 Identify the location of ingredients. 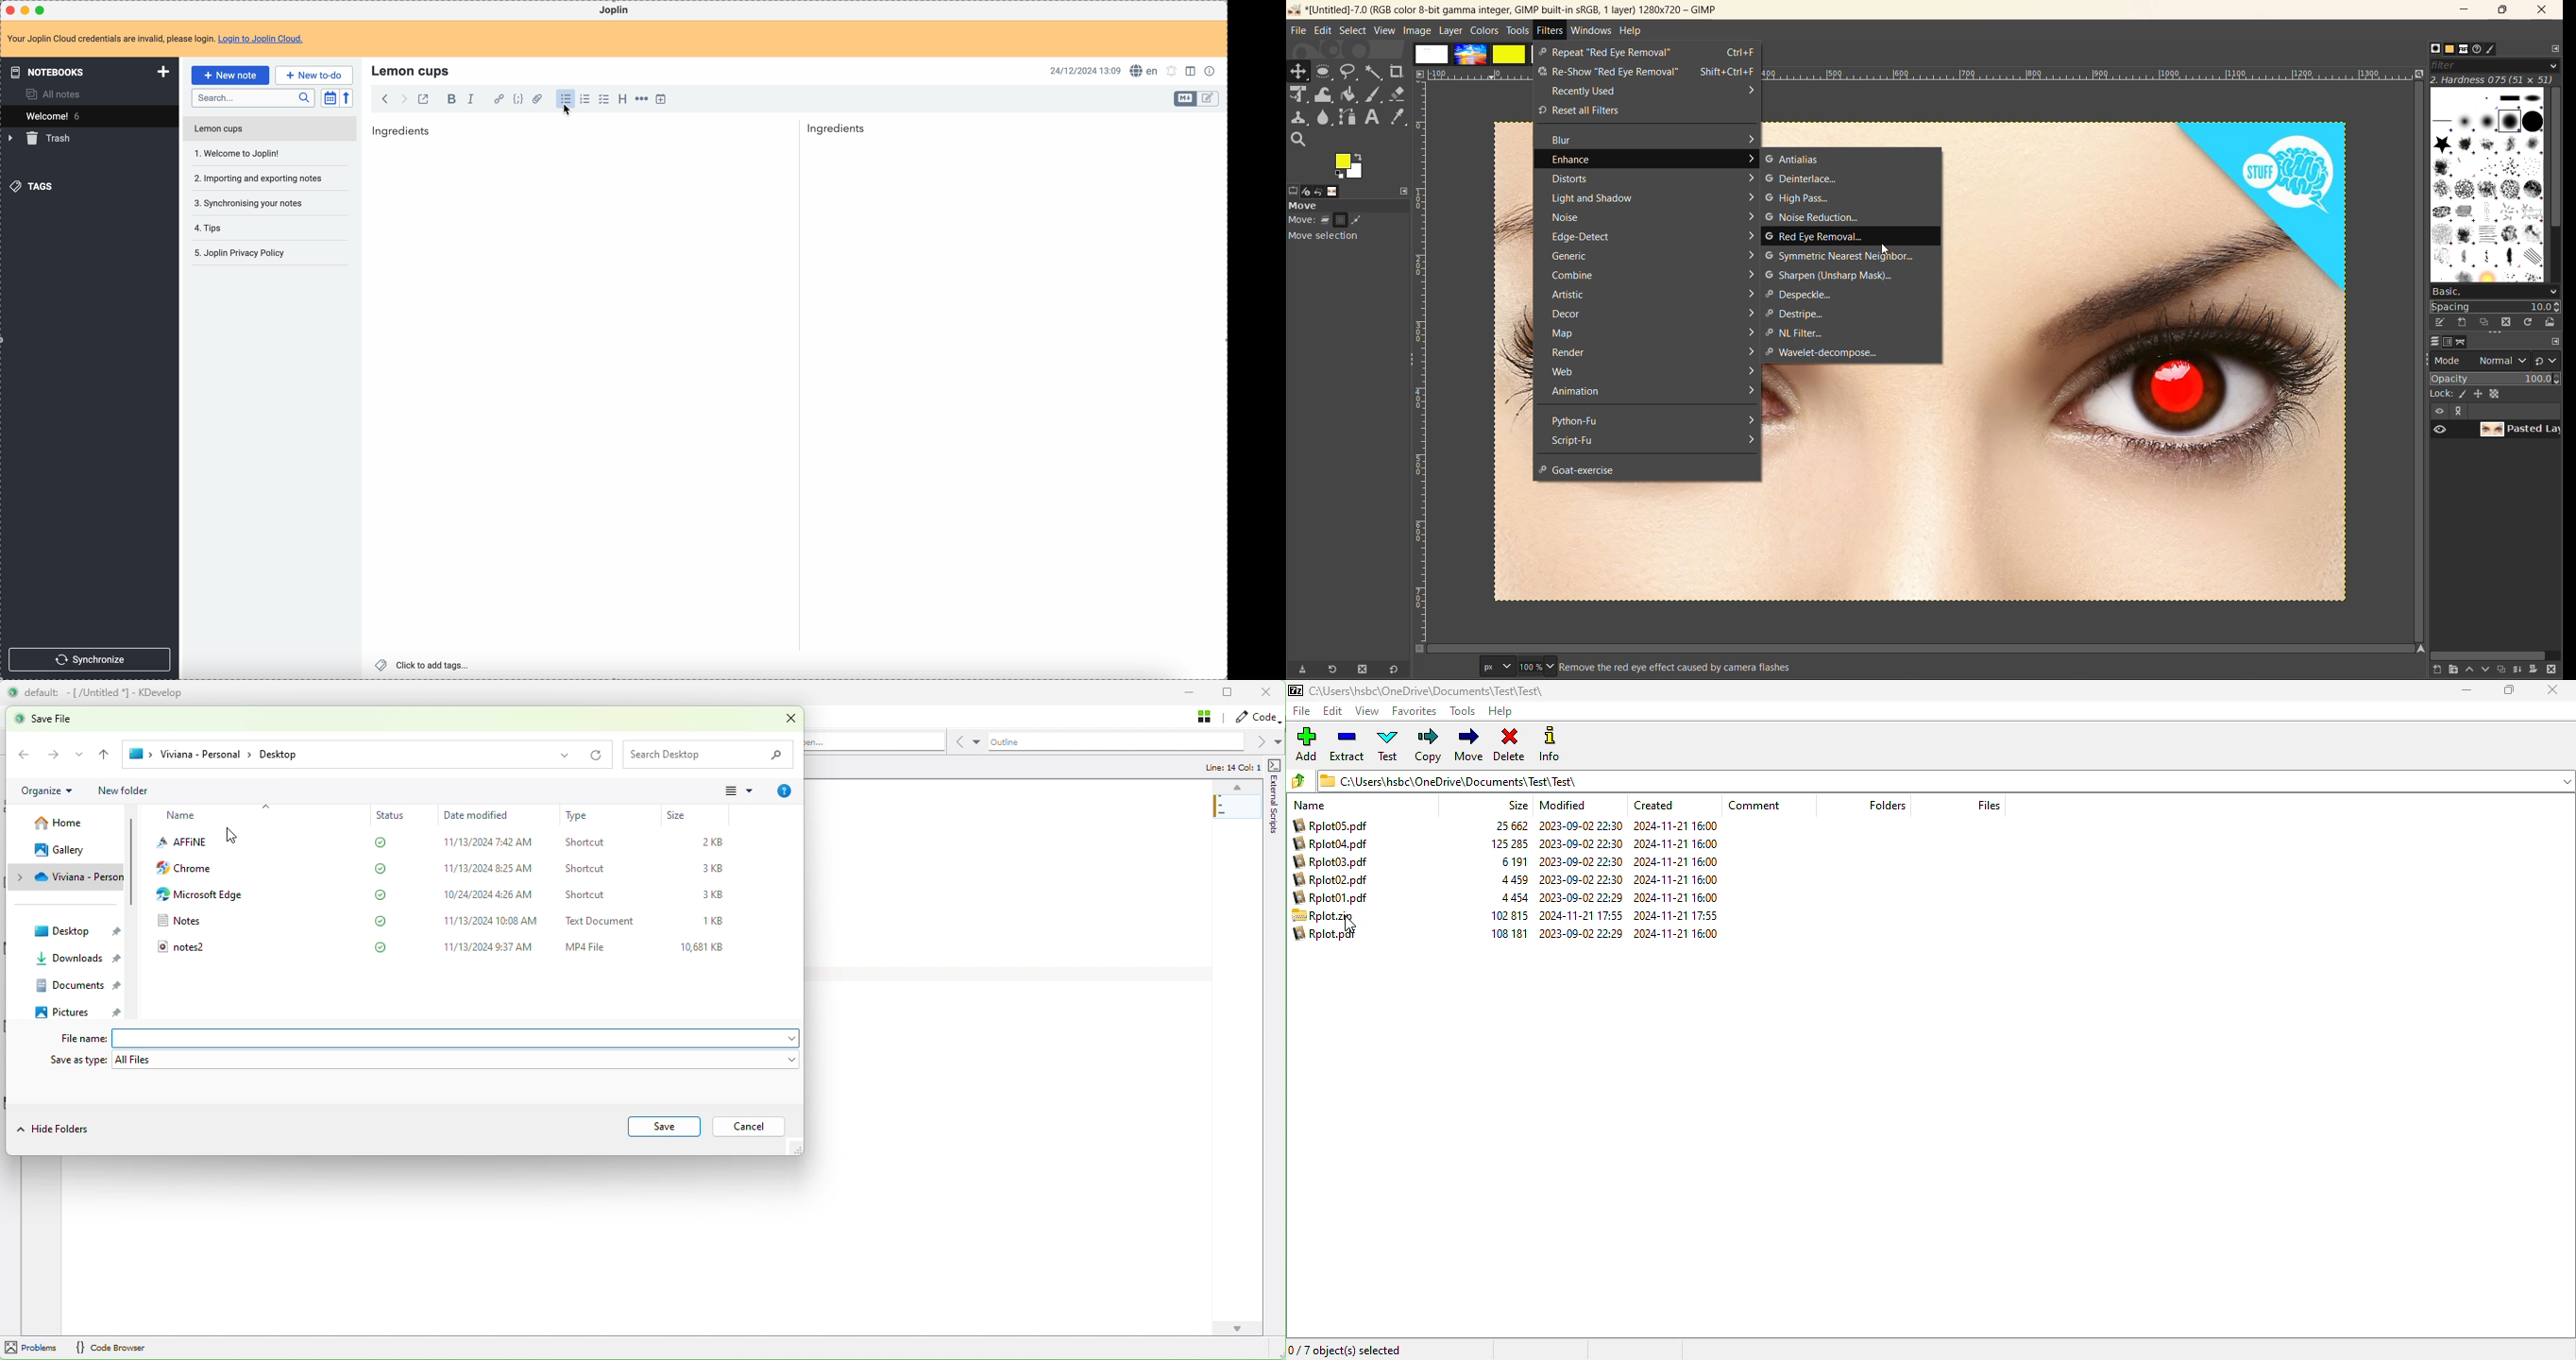
(402, 130).